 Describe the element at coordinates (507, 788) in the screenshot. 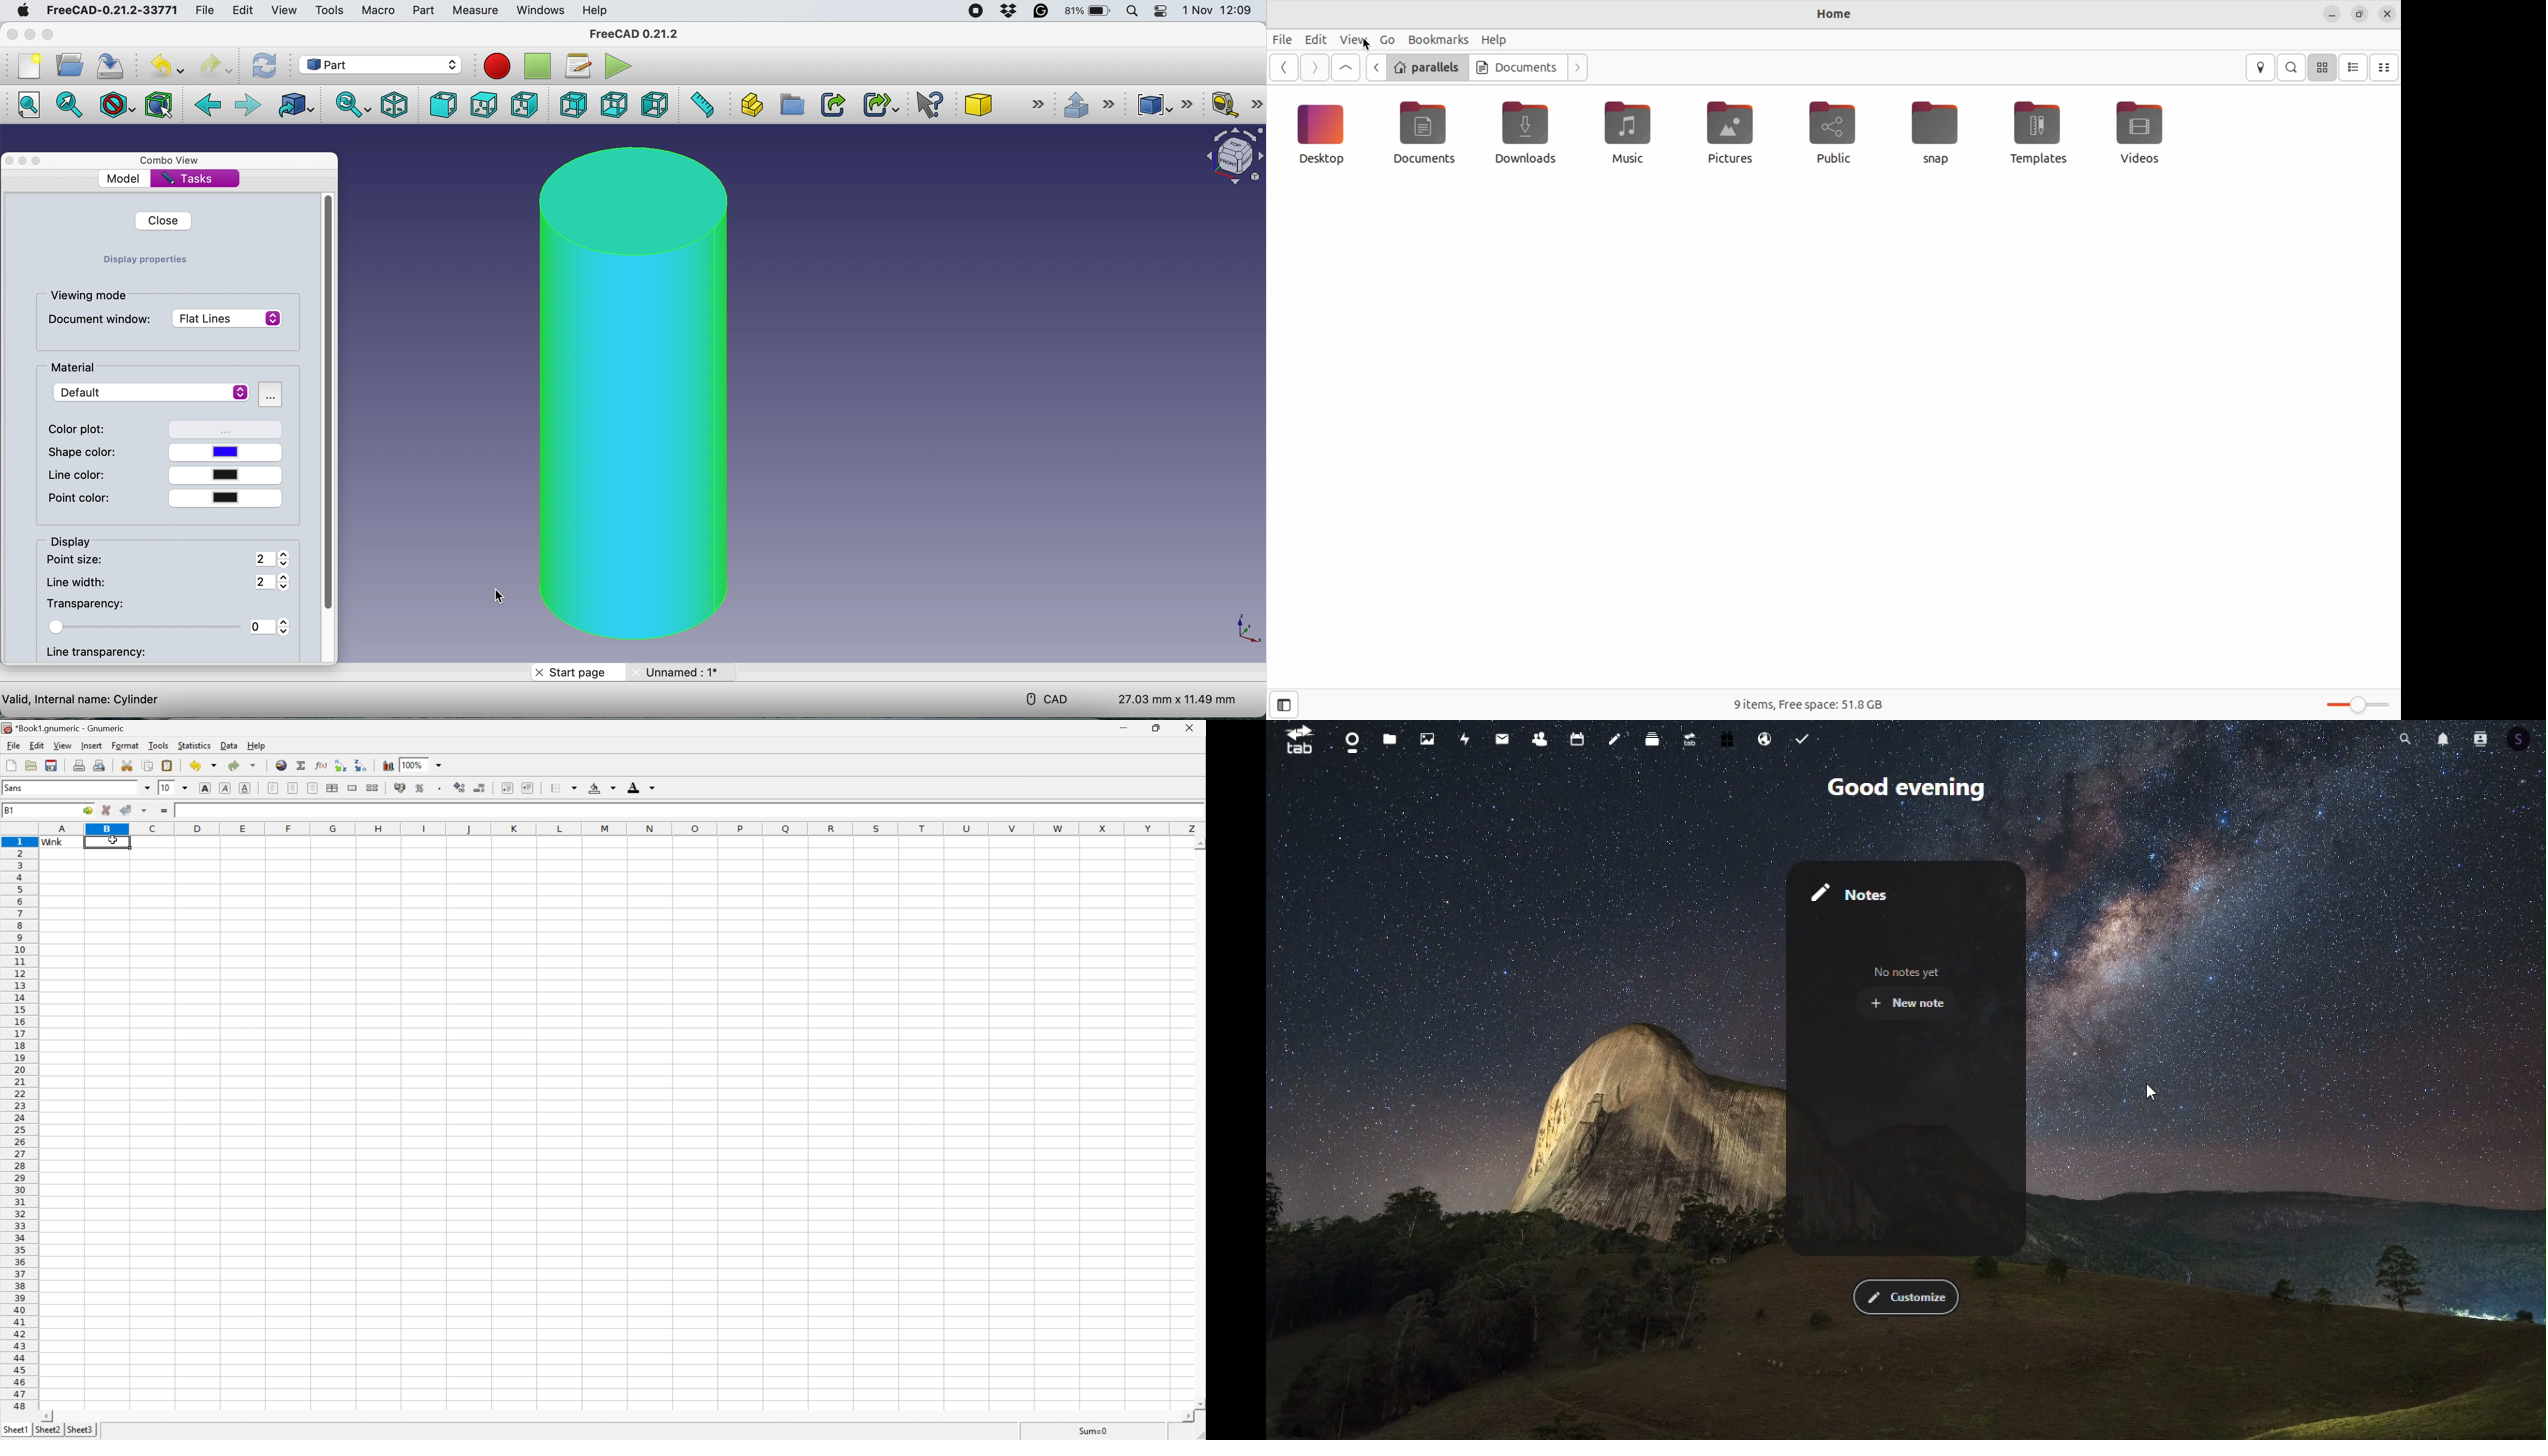

I see `decrease indent` at that location.